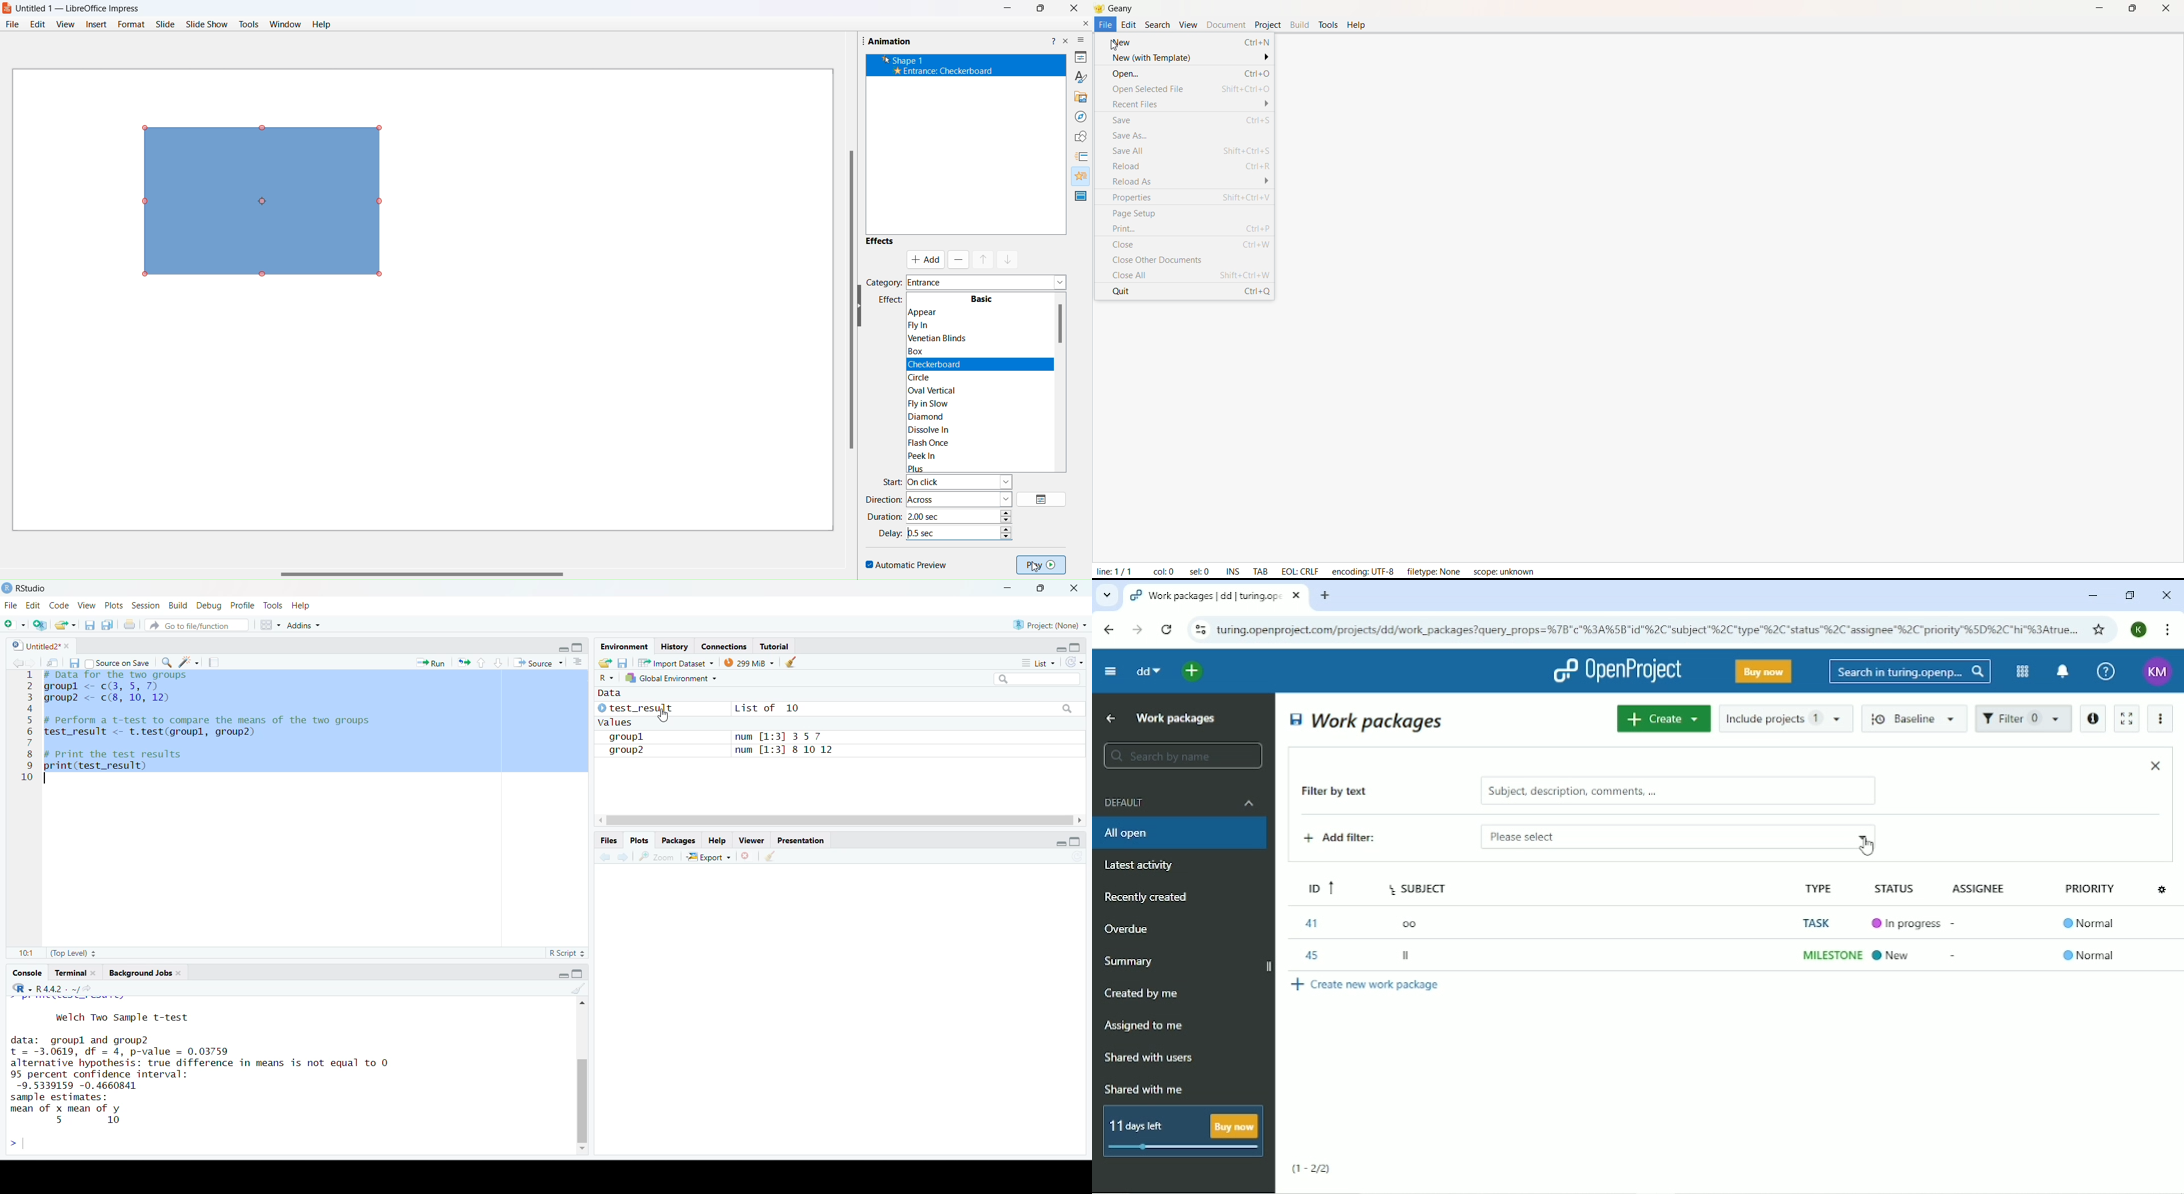 The width and height of the screenshot is (2184, 1204). I want to click on Tools, so click(276, 606).